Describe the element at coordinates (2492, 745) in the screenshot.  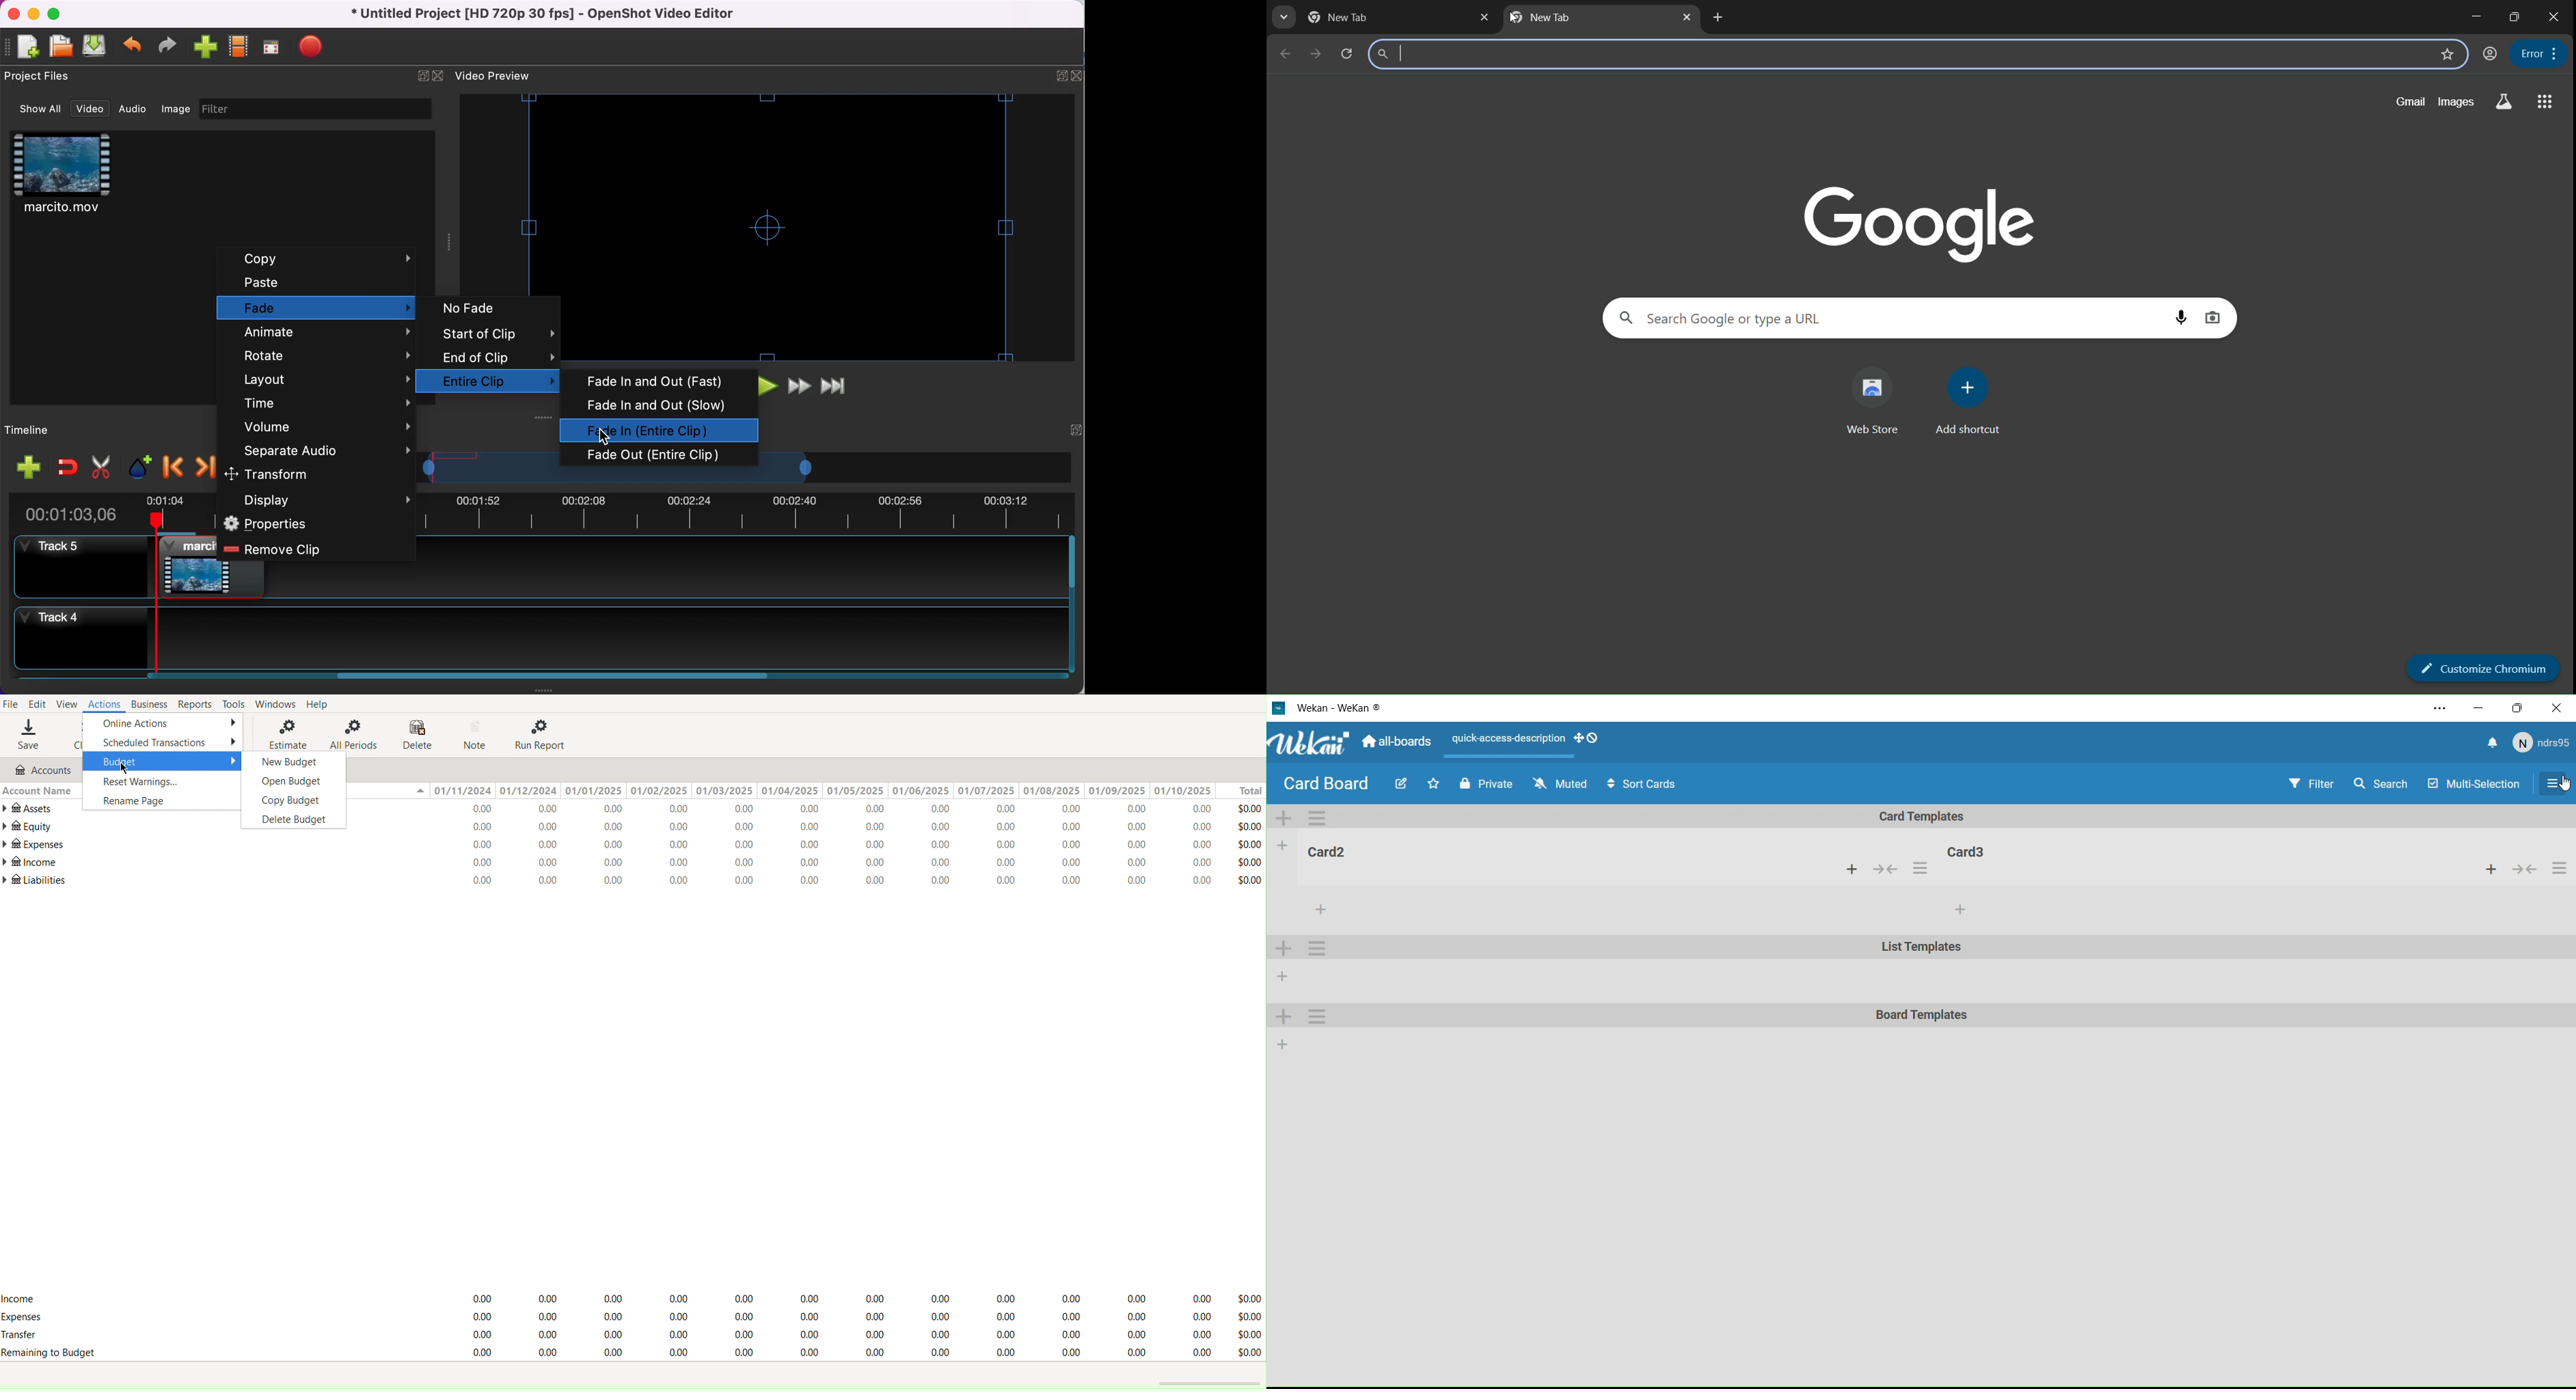
I see `` at that location.